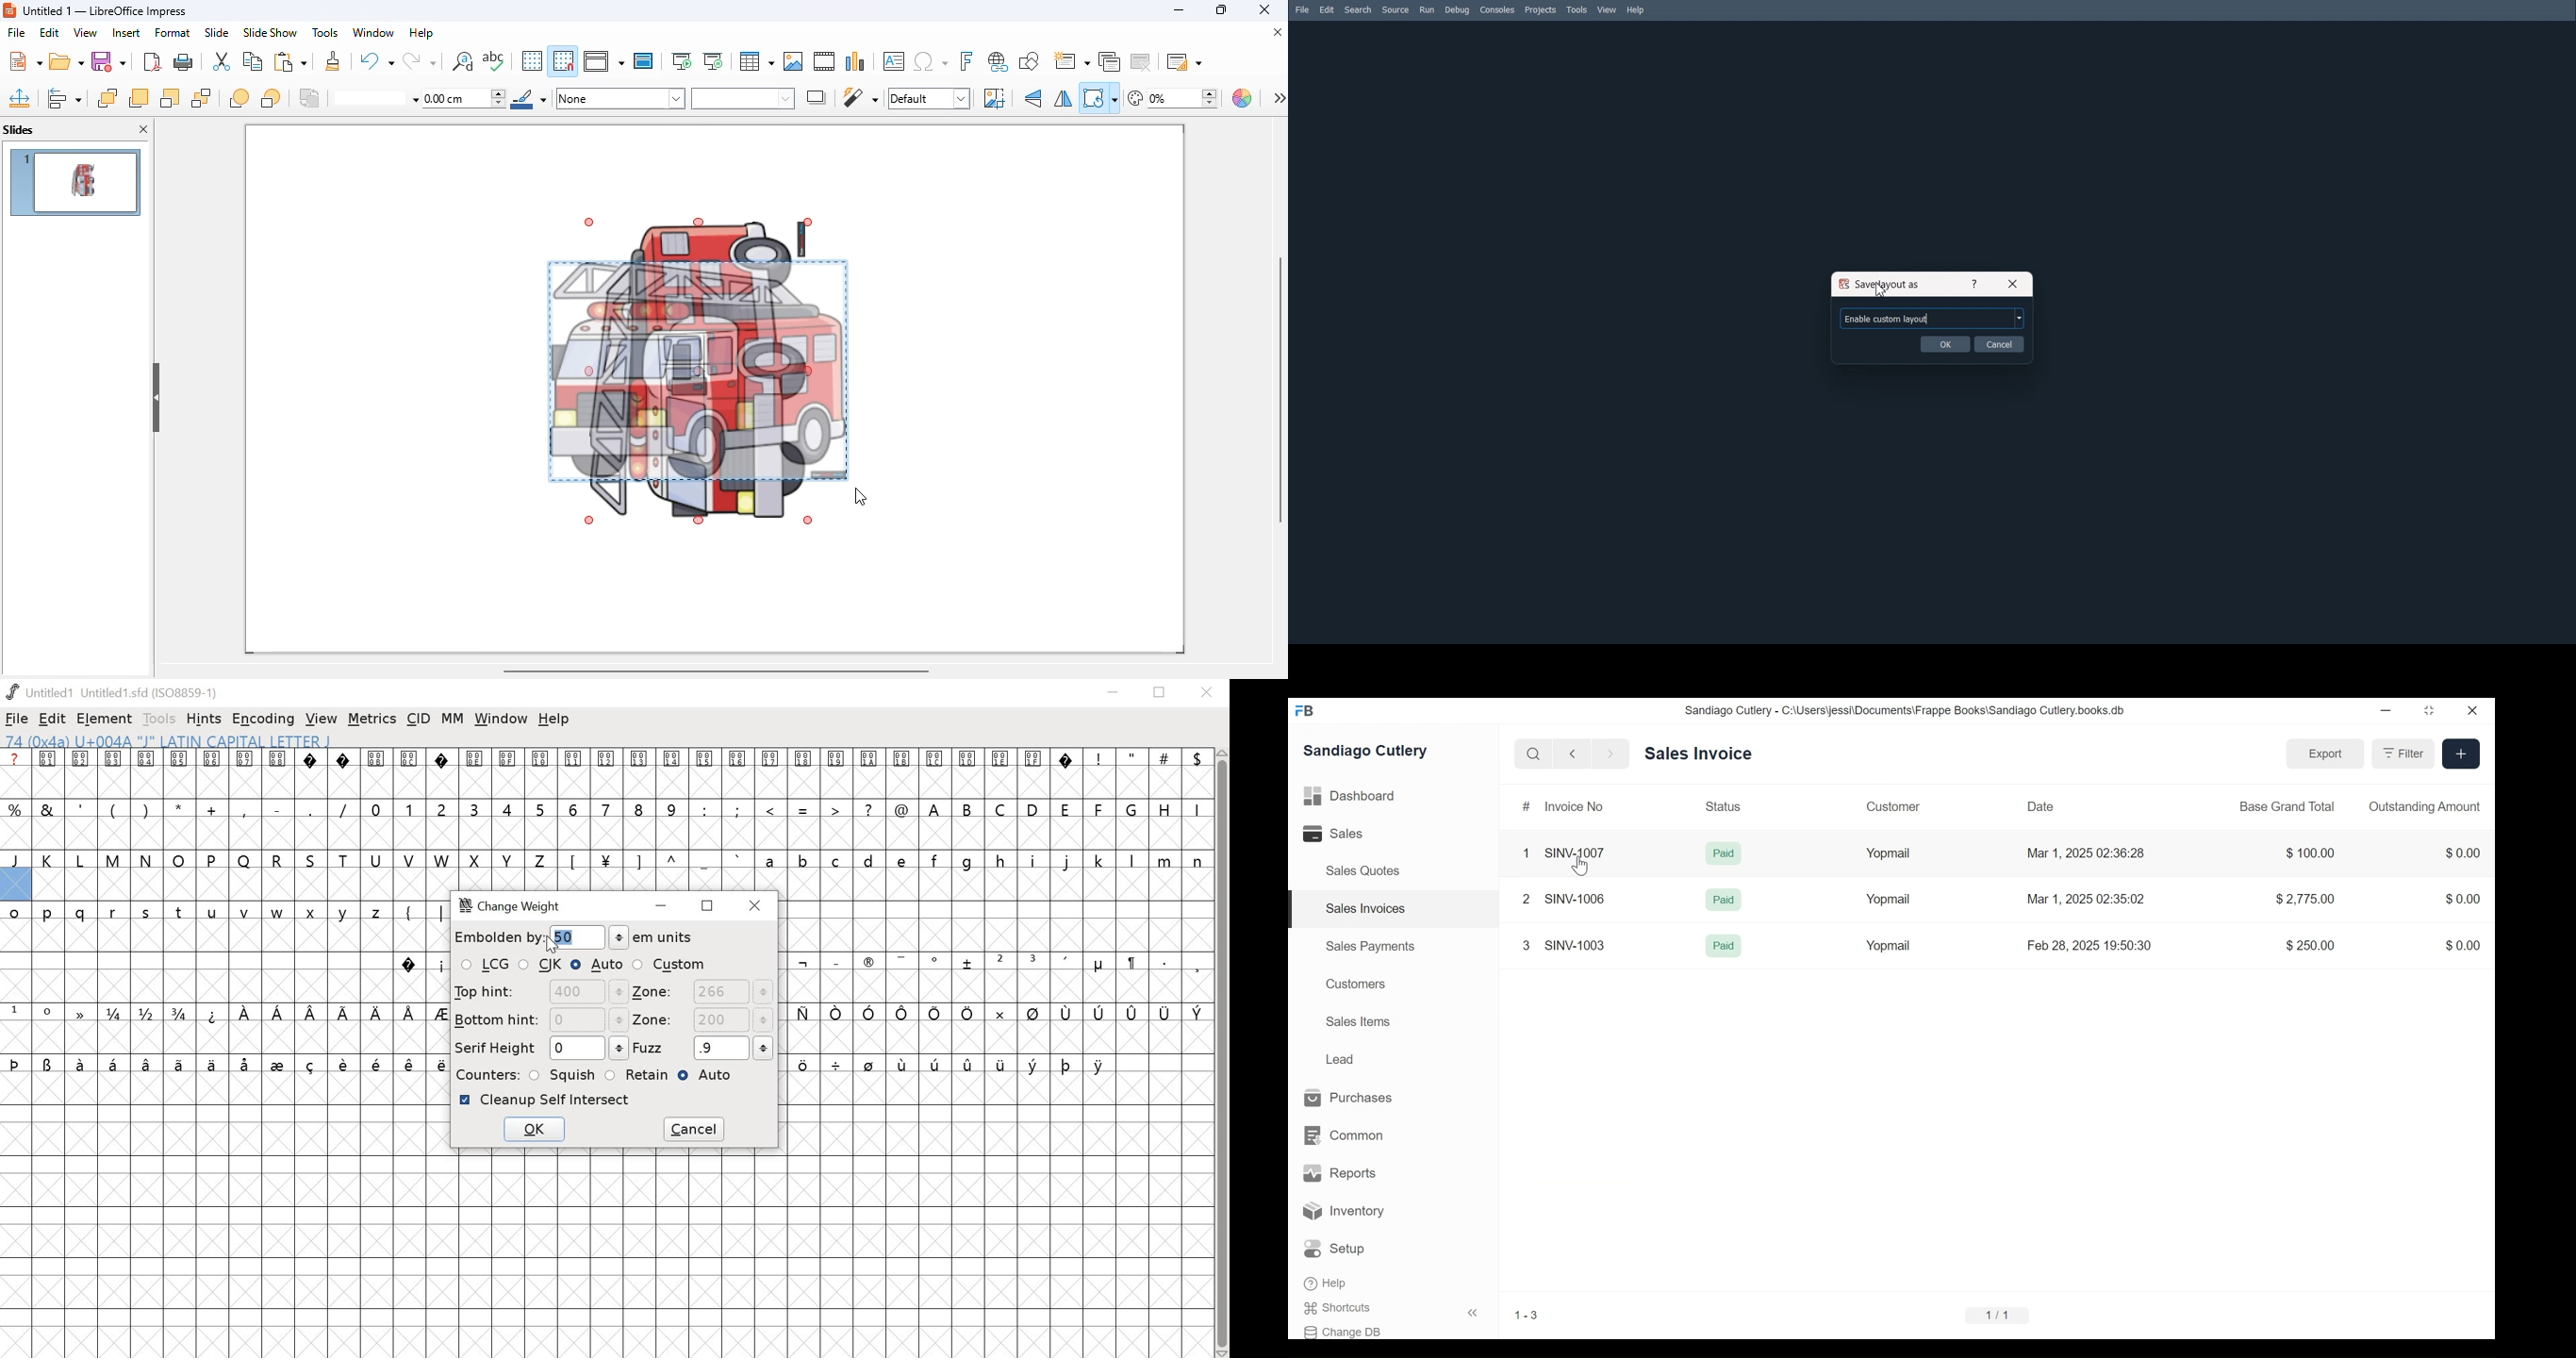 The image size is (2576, 1372). What do you see at coordinates (1072, 60) in the screenshot?
I see `new slide` at bounding box center [1072, 60].